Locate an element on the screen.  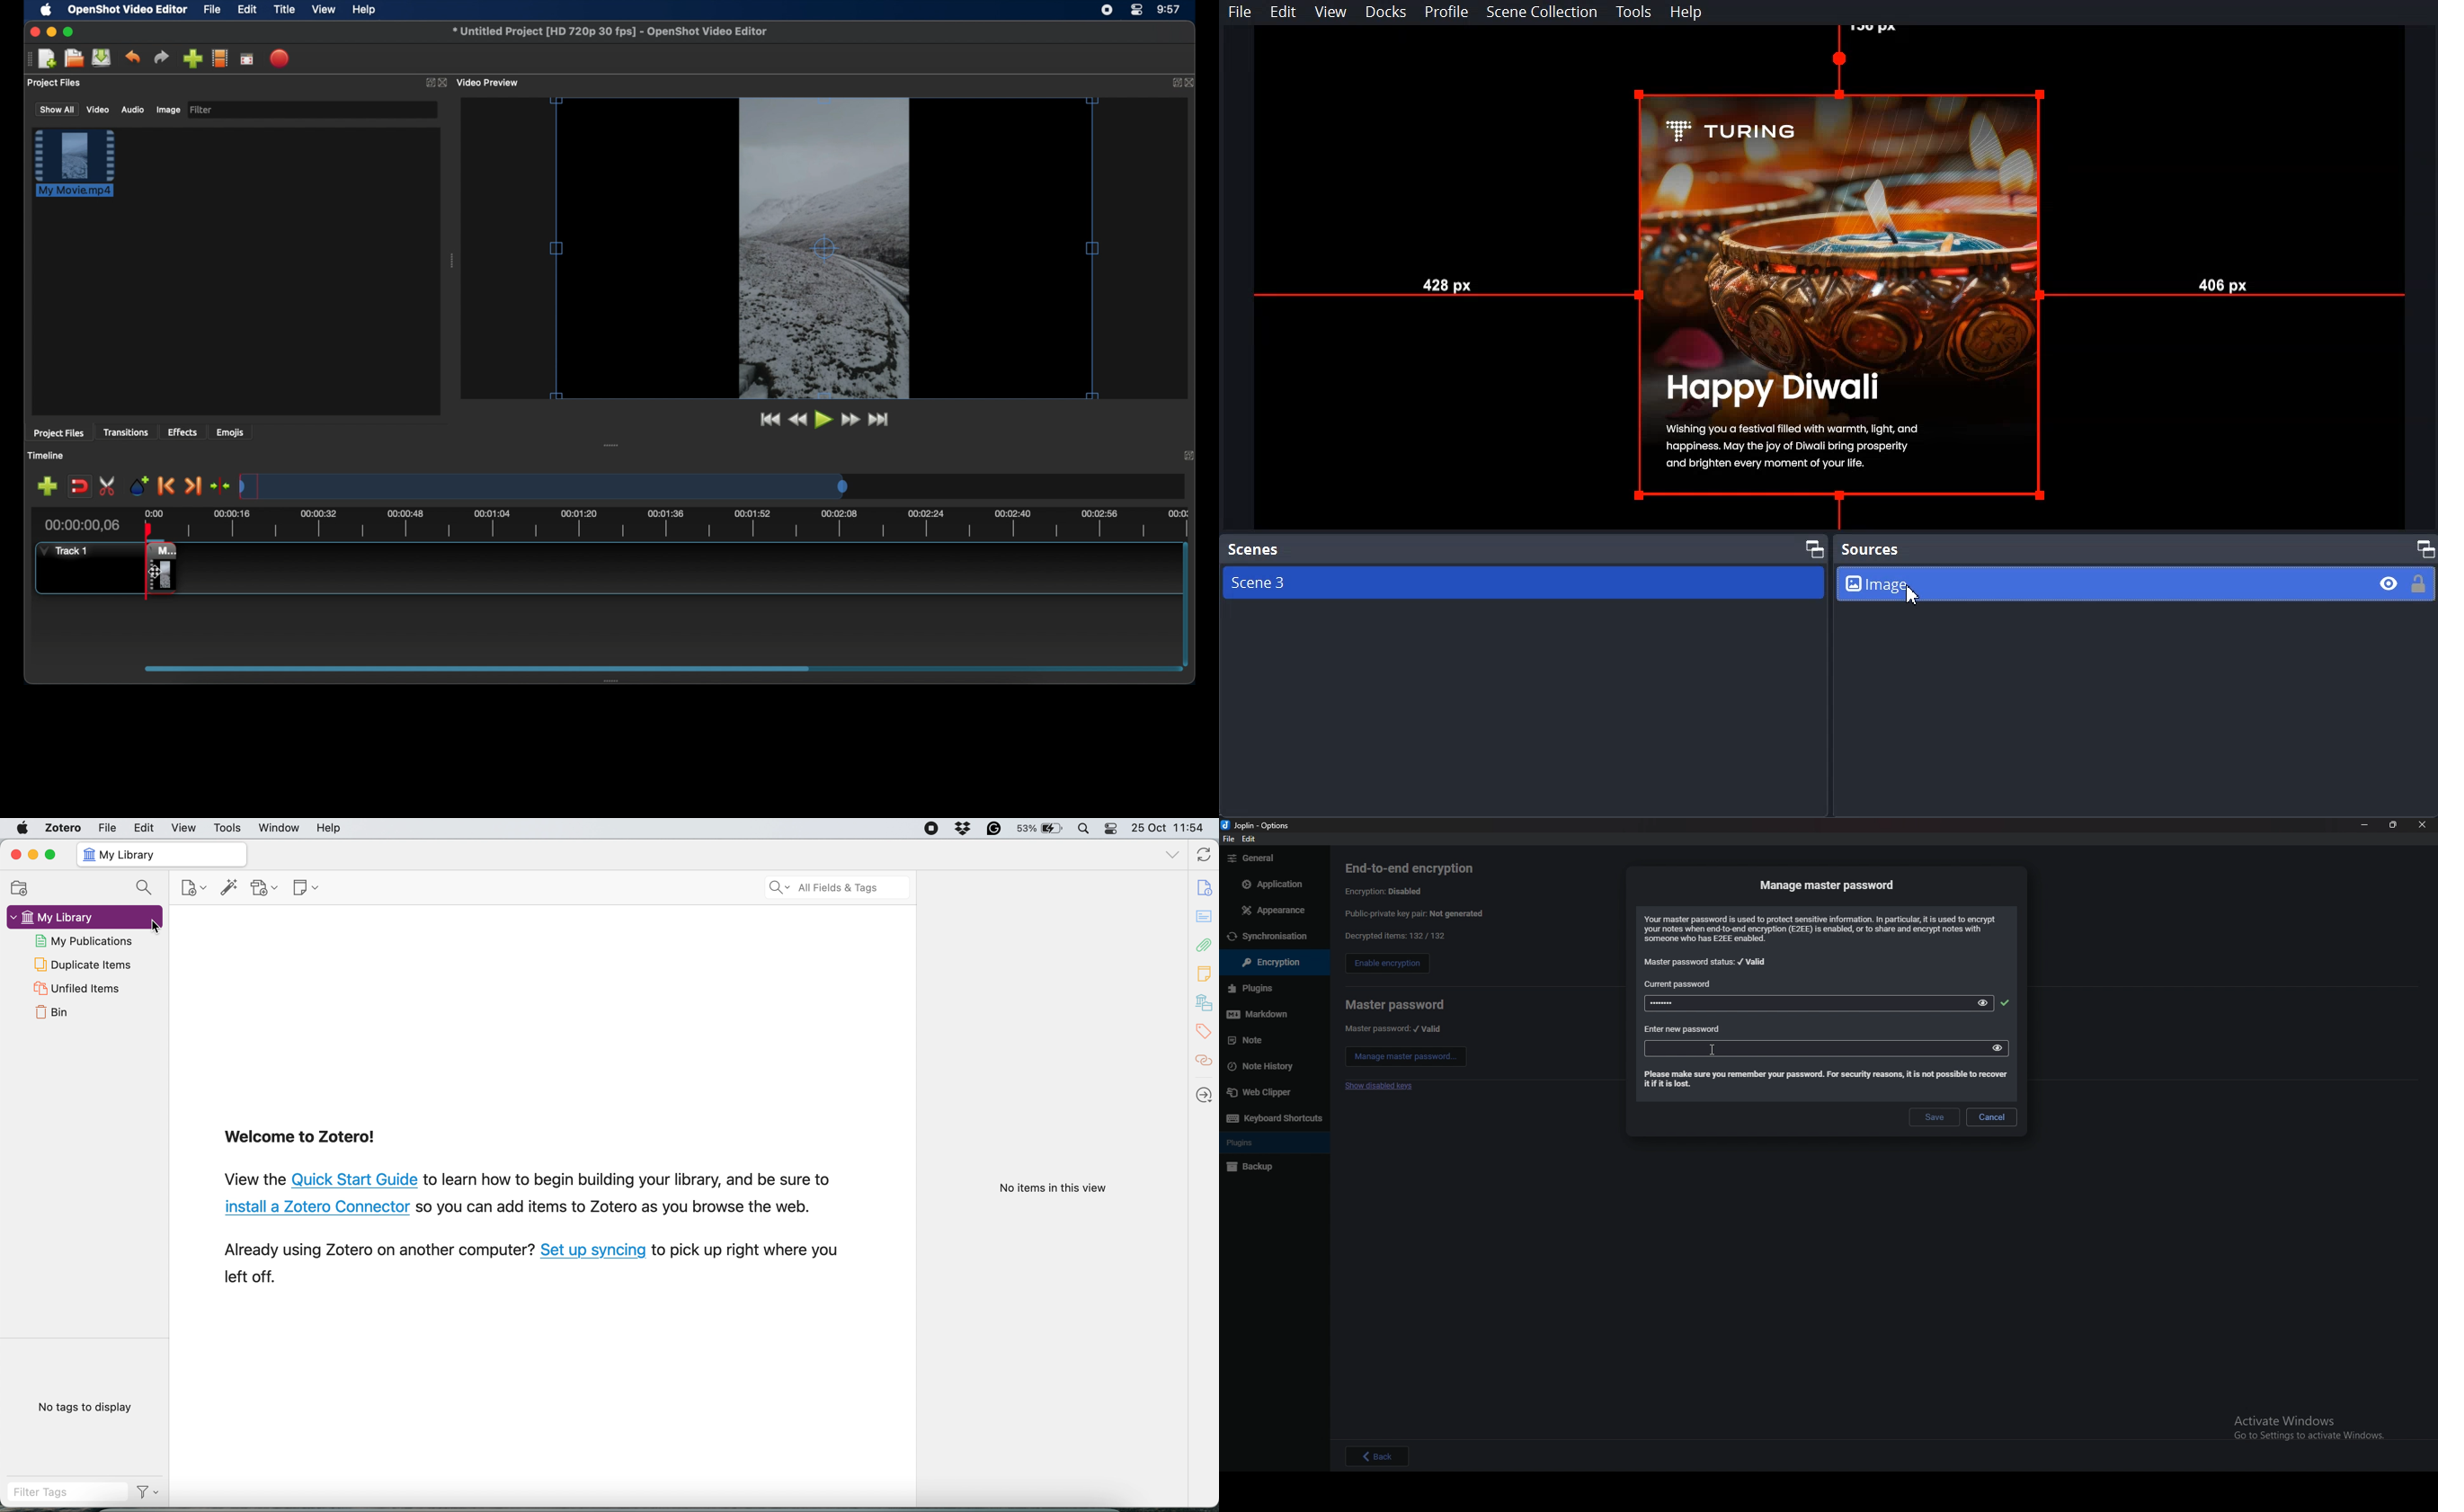
decrypted items is located at coordinates (1394, 936).